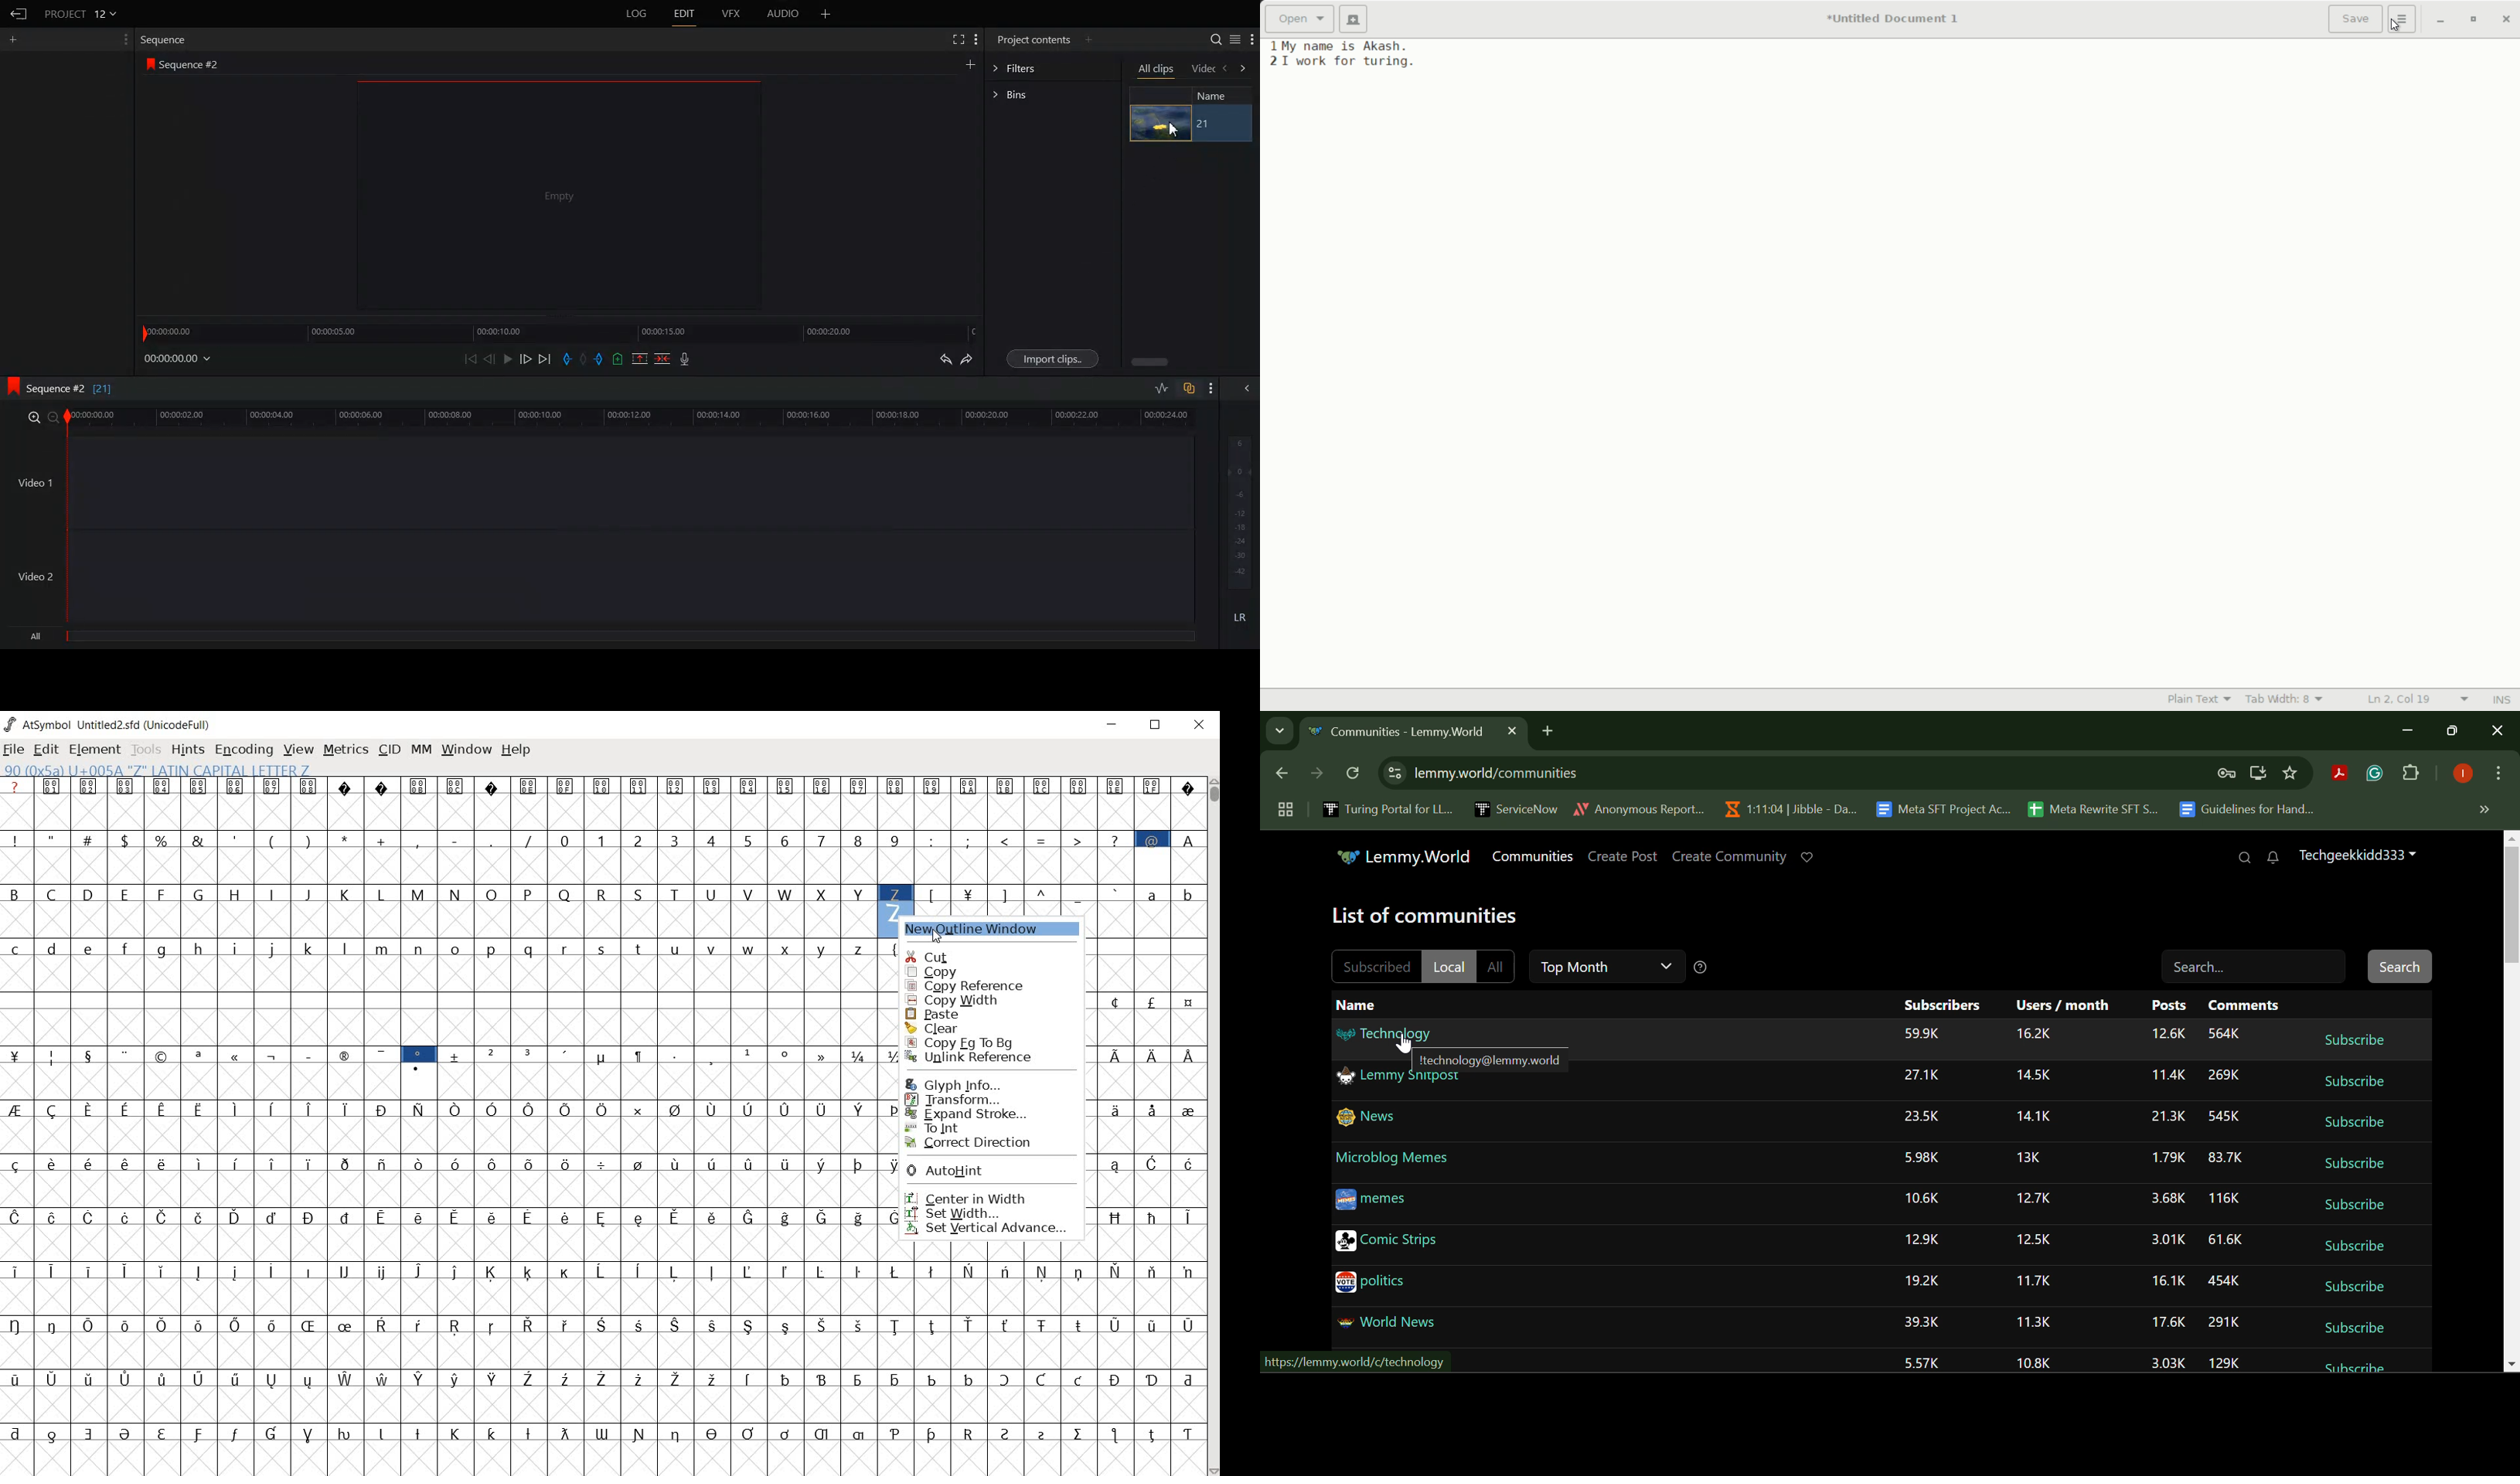 The image size is (2520, 1484). What do you see at coordinates (1809, 857) in the screenshot?
I see `Donate to Lemmy` at bounding box center [1809, 857].